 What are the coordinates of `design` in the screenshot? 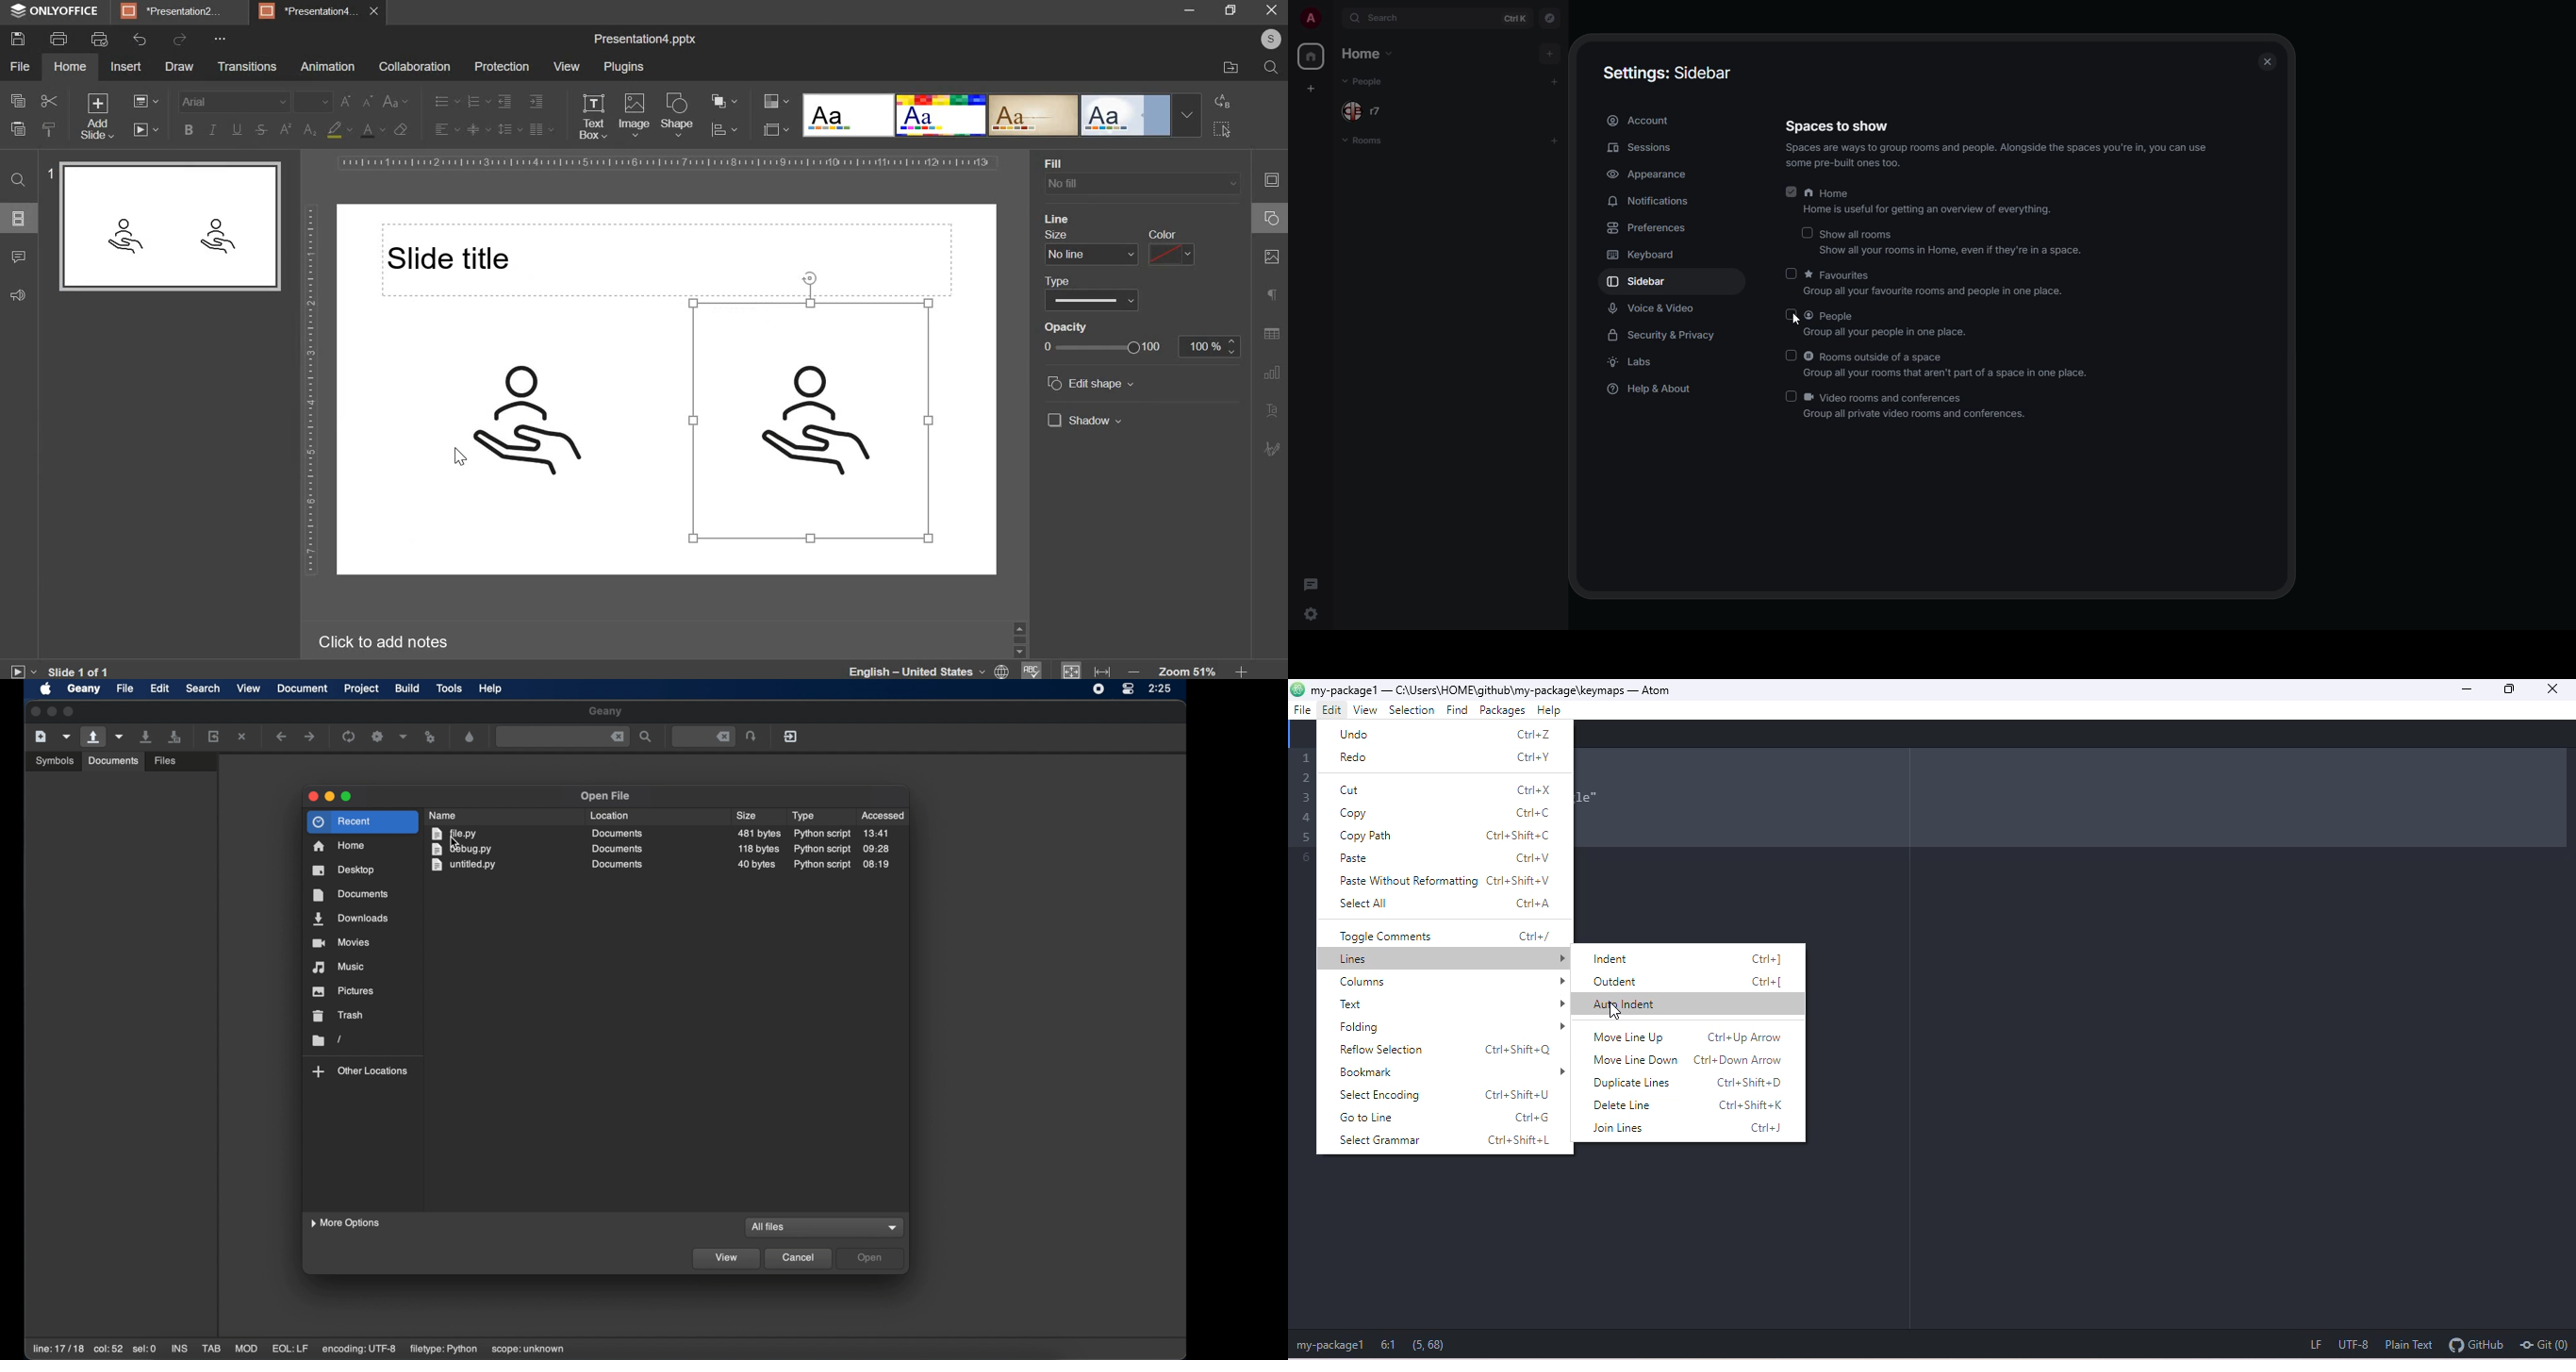 It's located at (1127, 116).